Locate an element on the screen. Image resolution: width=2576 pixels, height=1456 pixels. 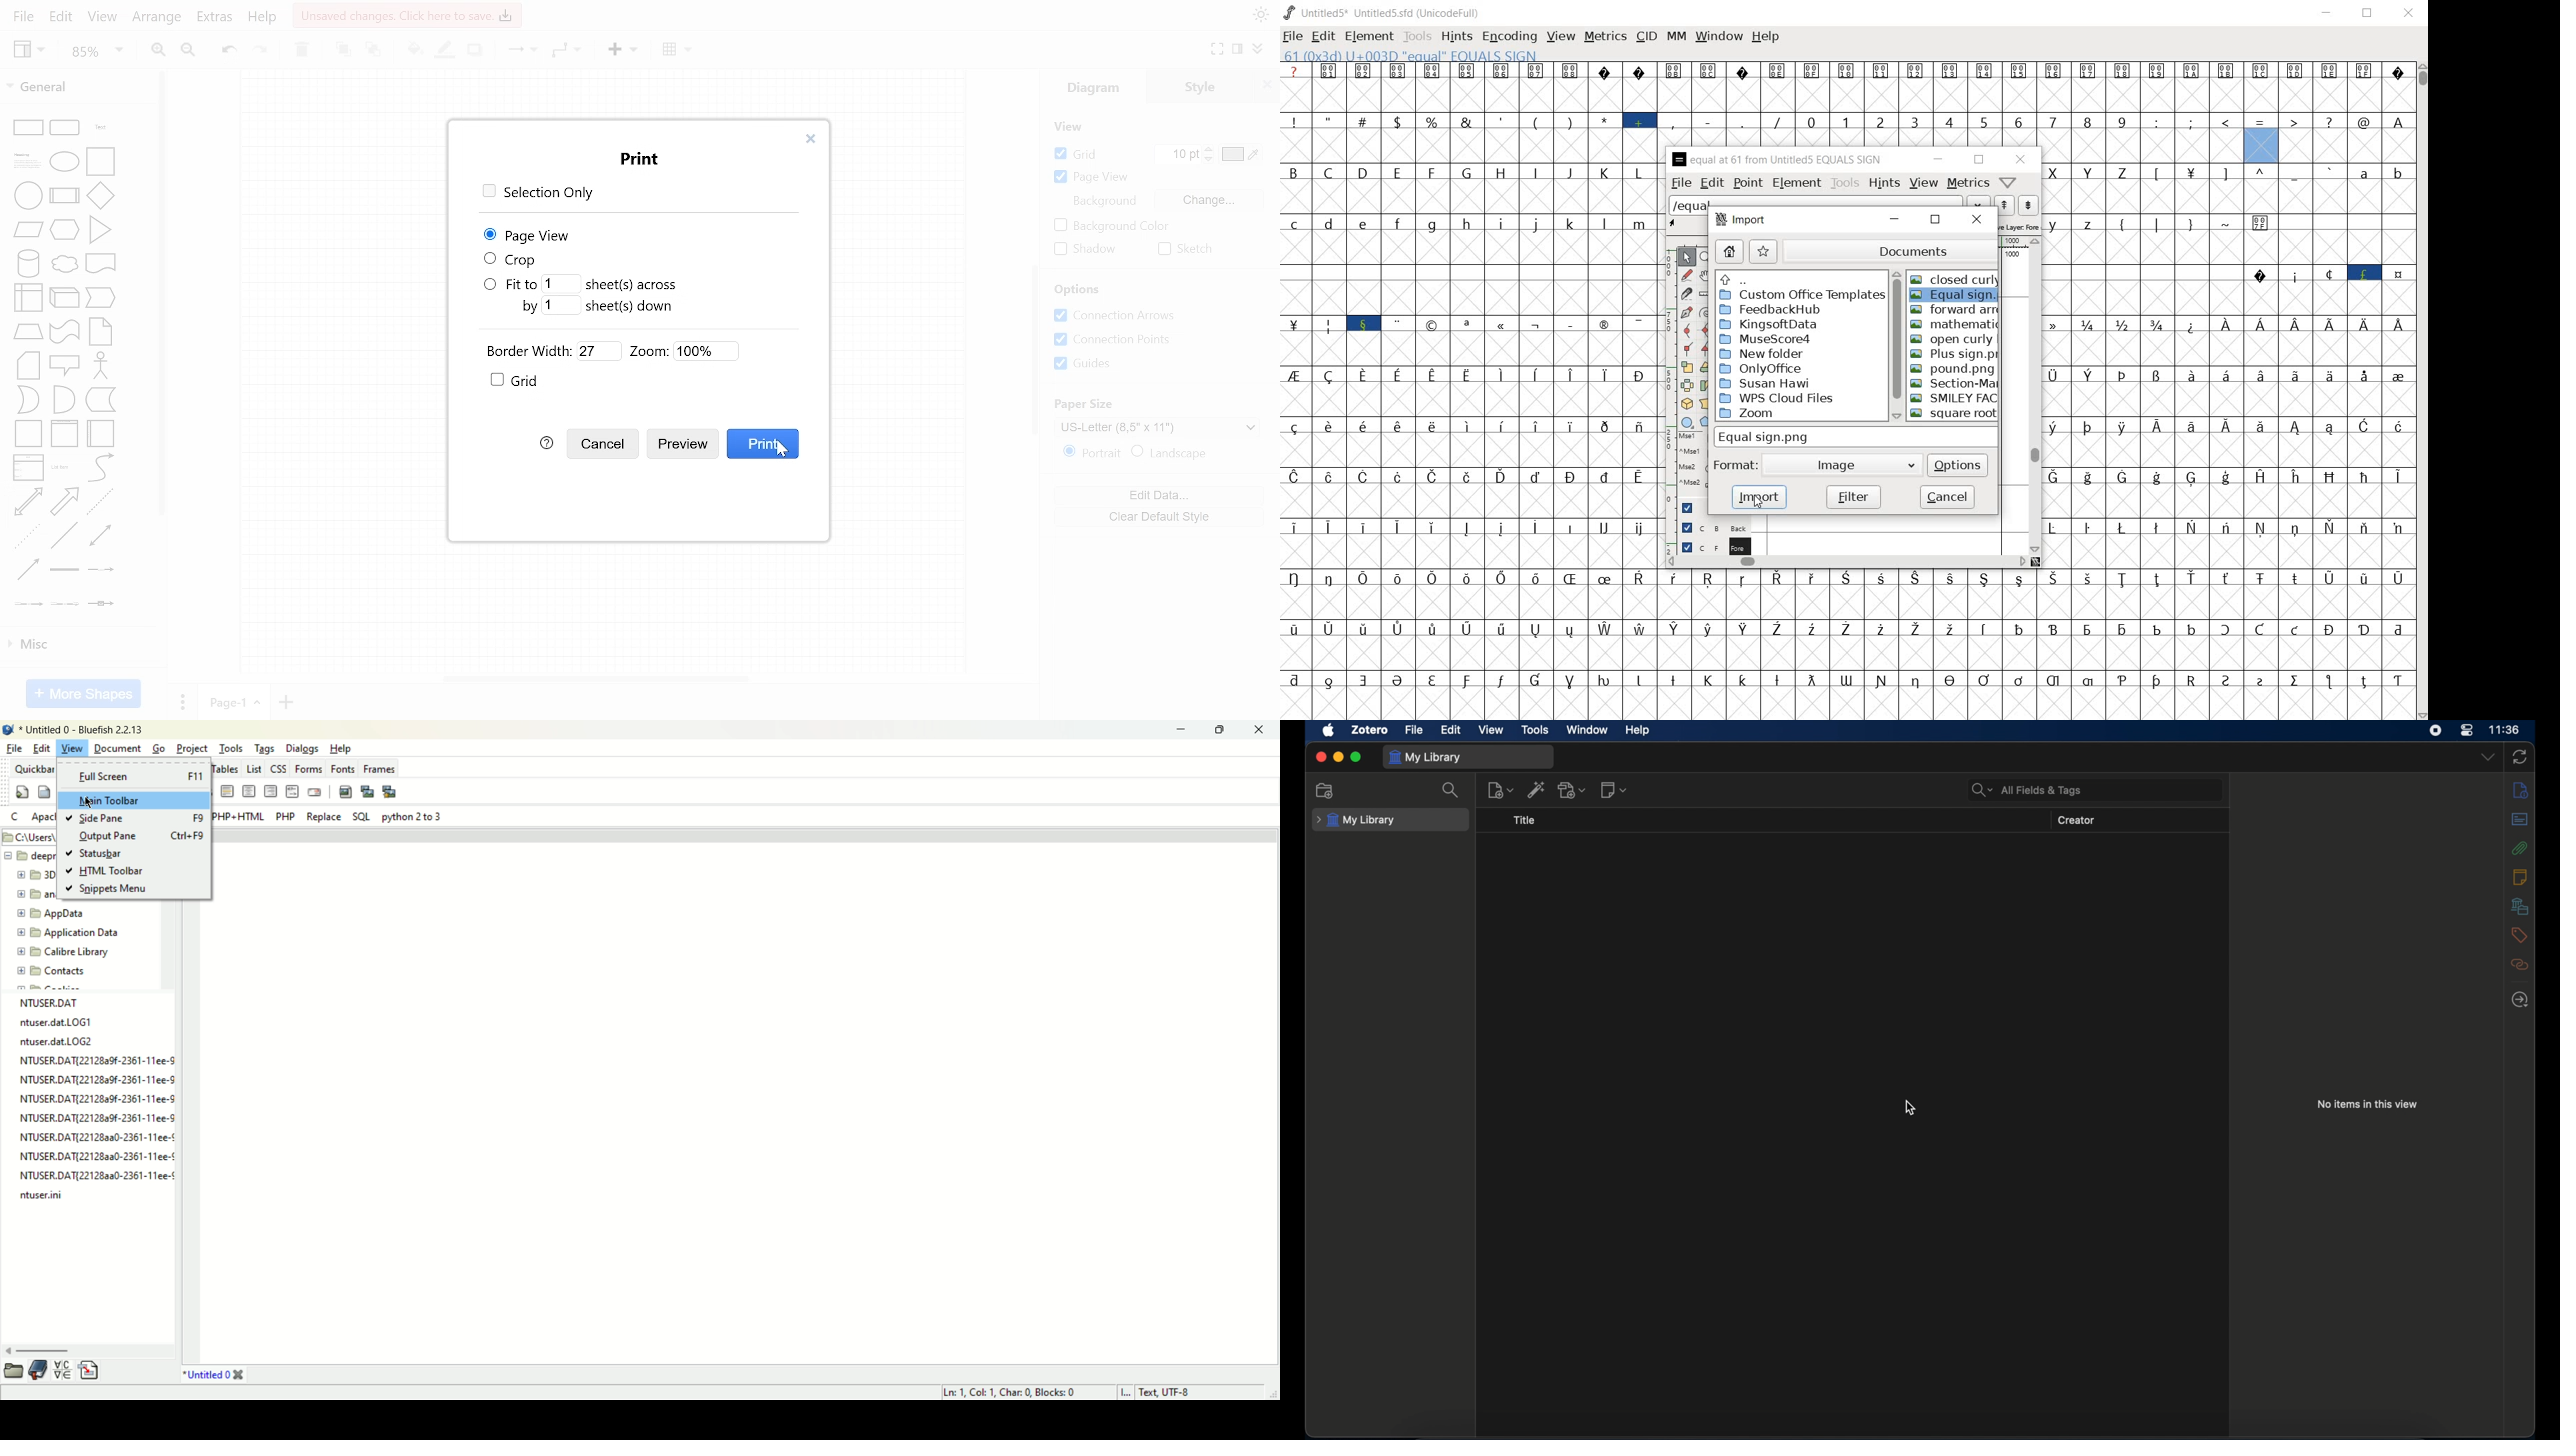
filter is located at coordinates (1853, 496).